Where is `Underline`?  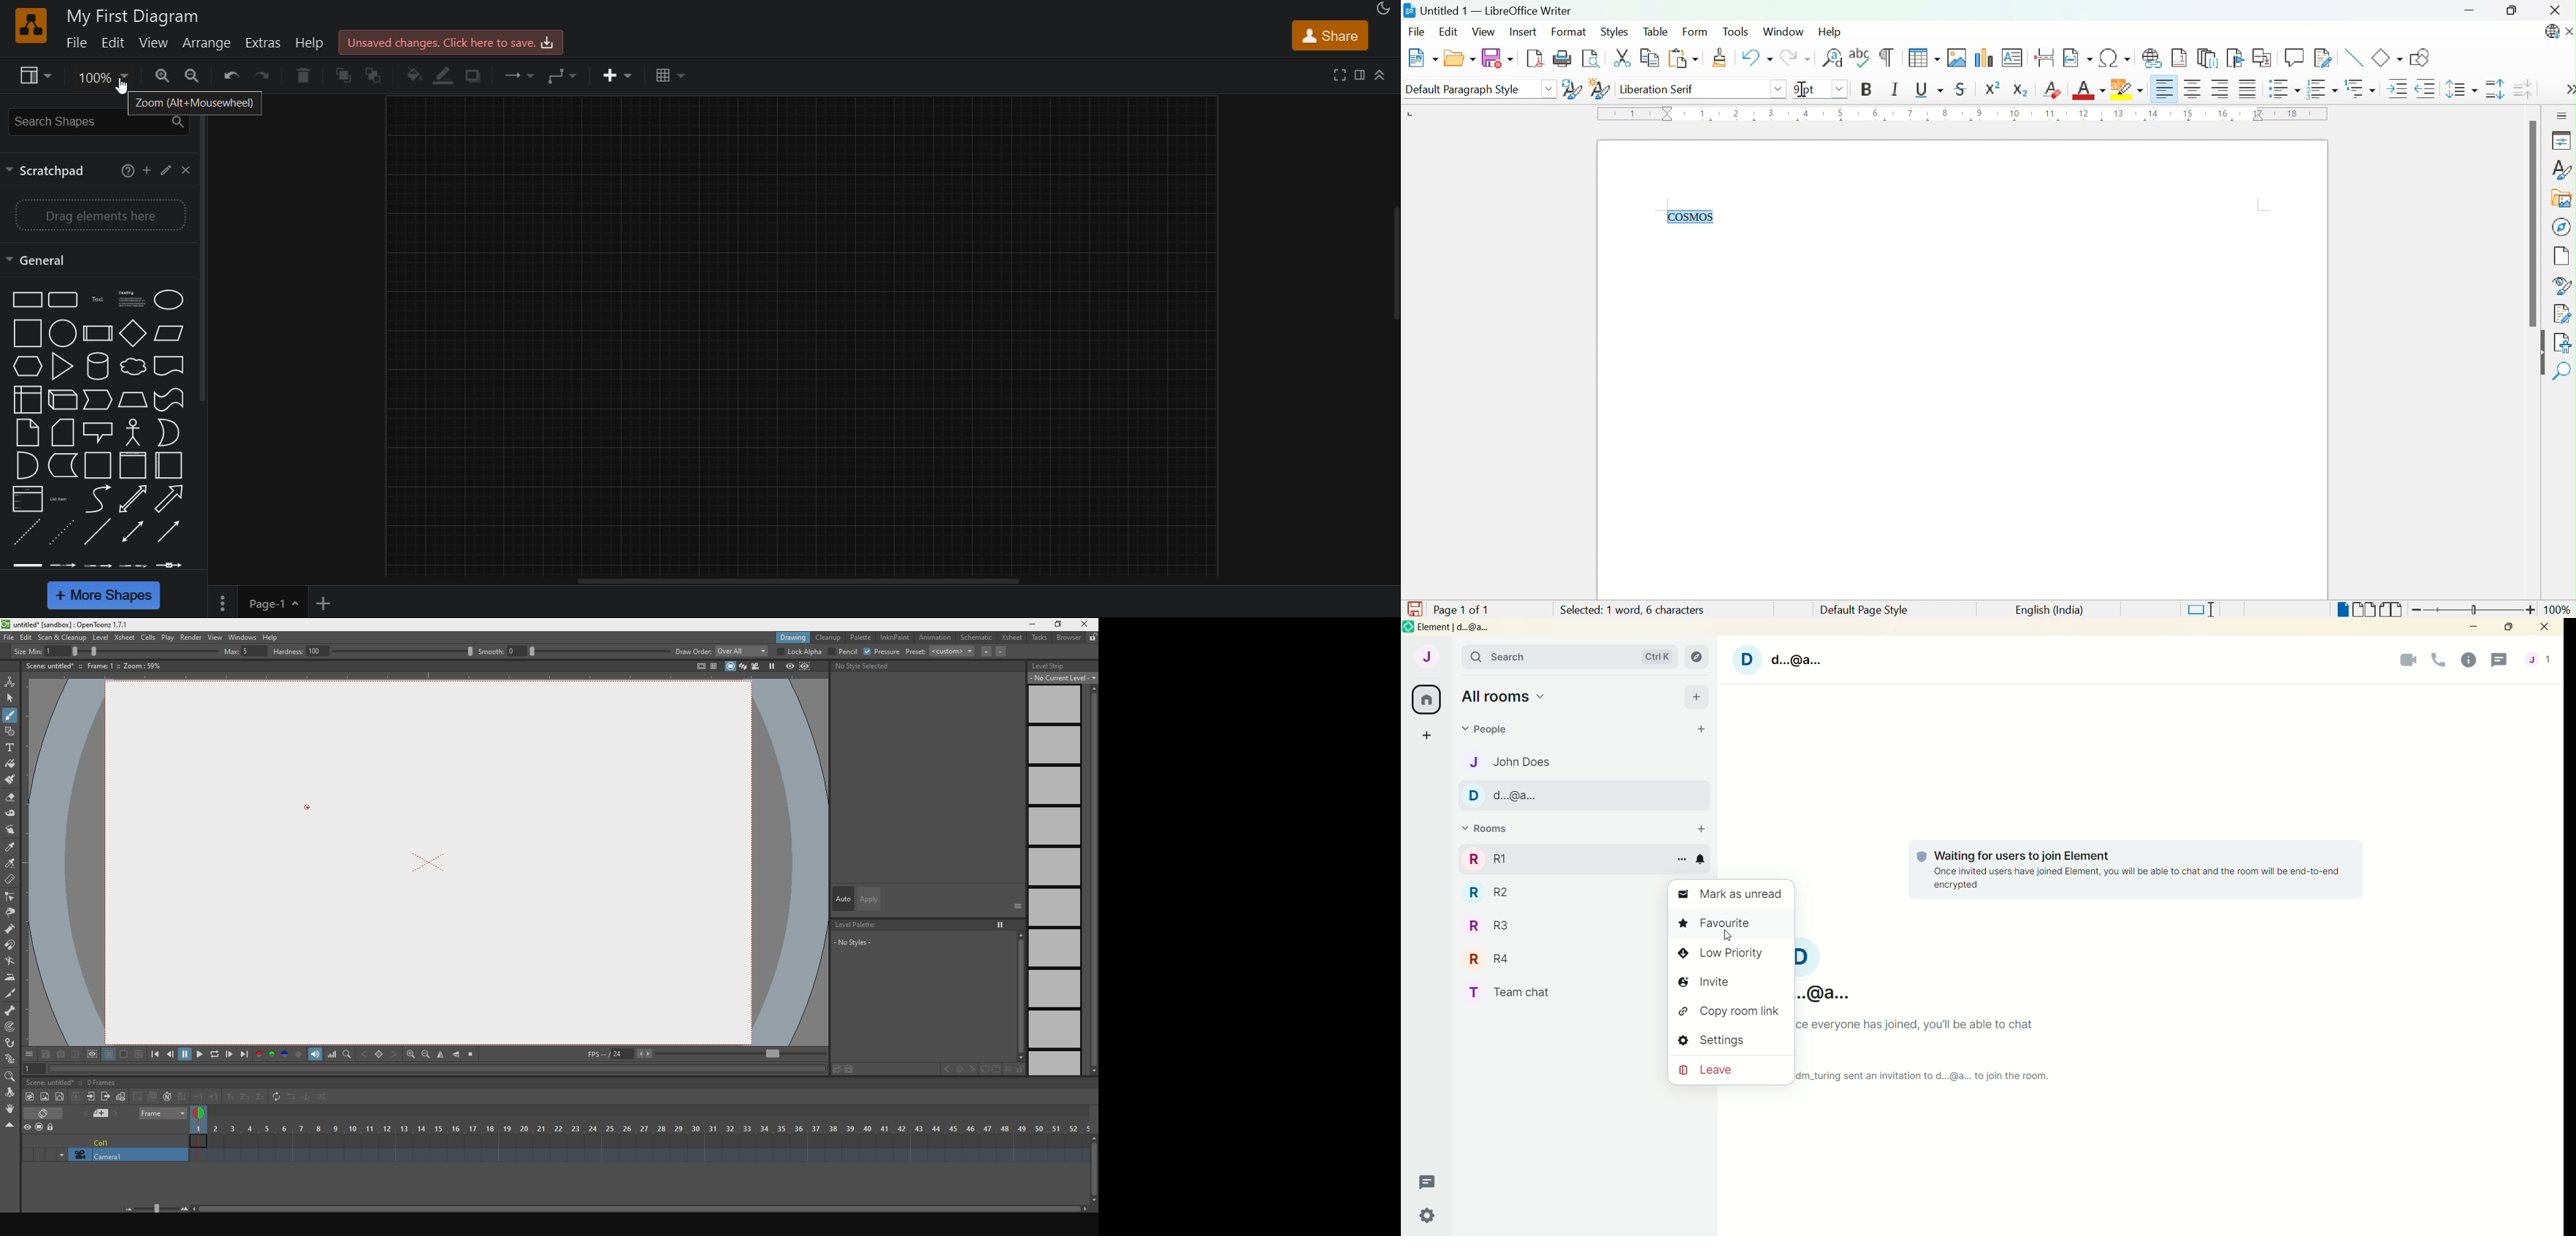 Underline is located at coordinates (1929, 90).